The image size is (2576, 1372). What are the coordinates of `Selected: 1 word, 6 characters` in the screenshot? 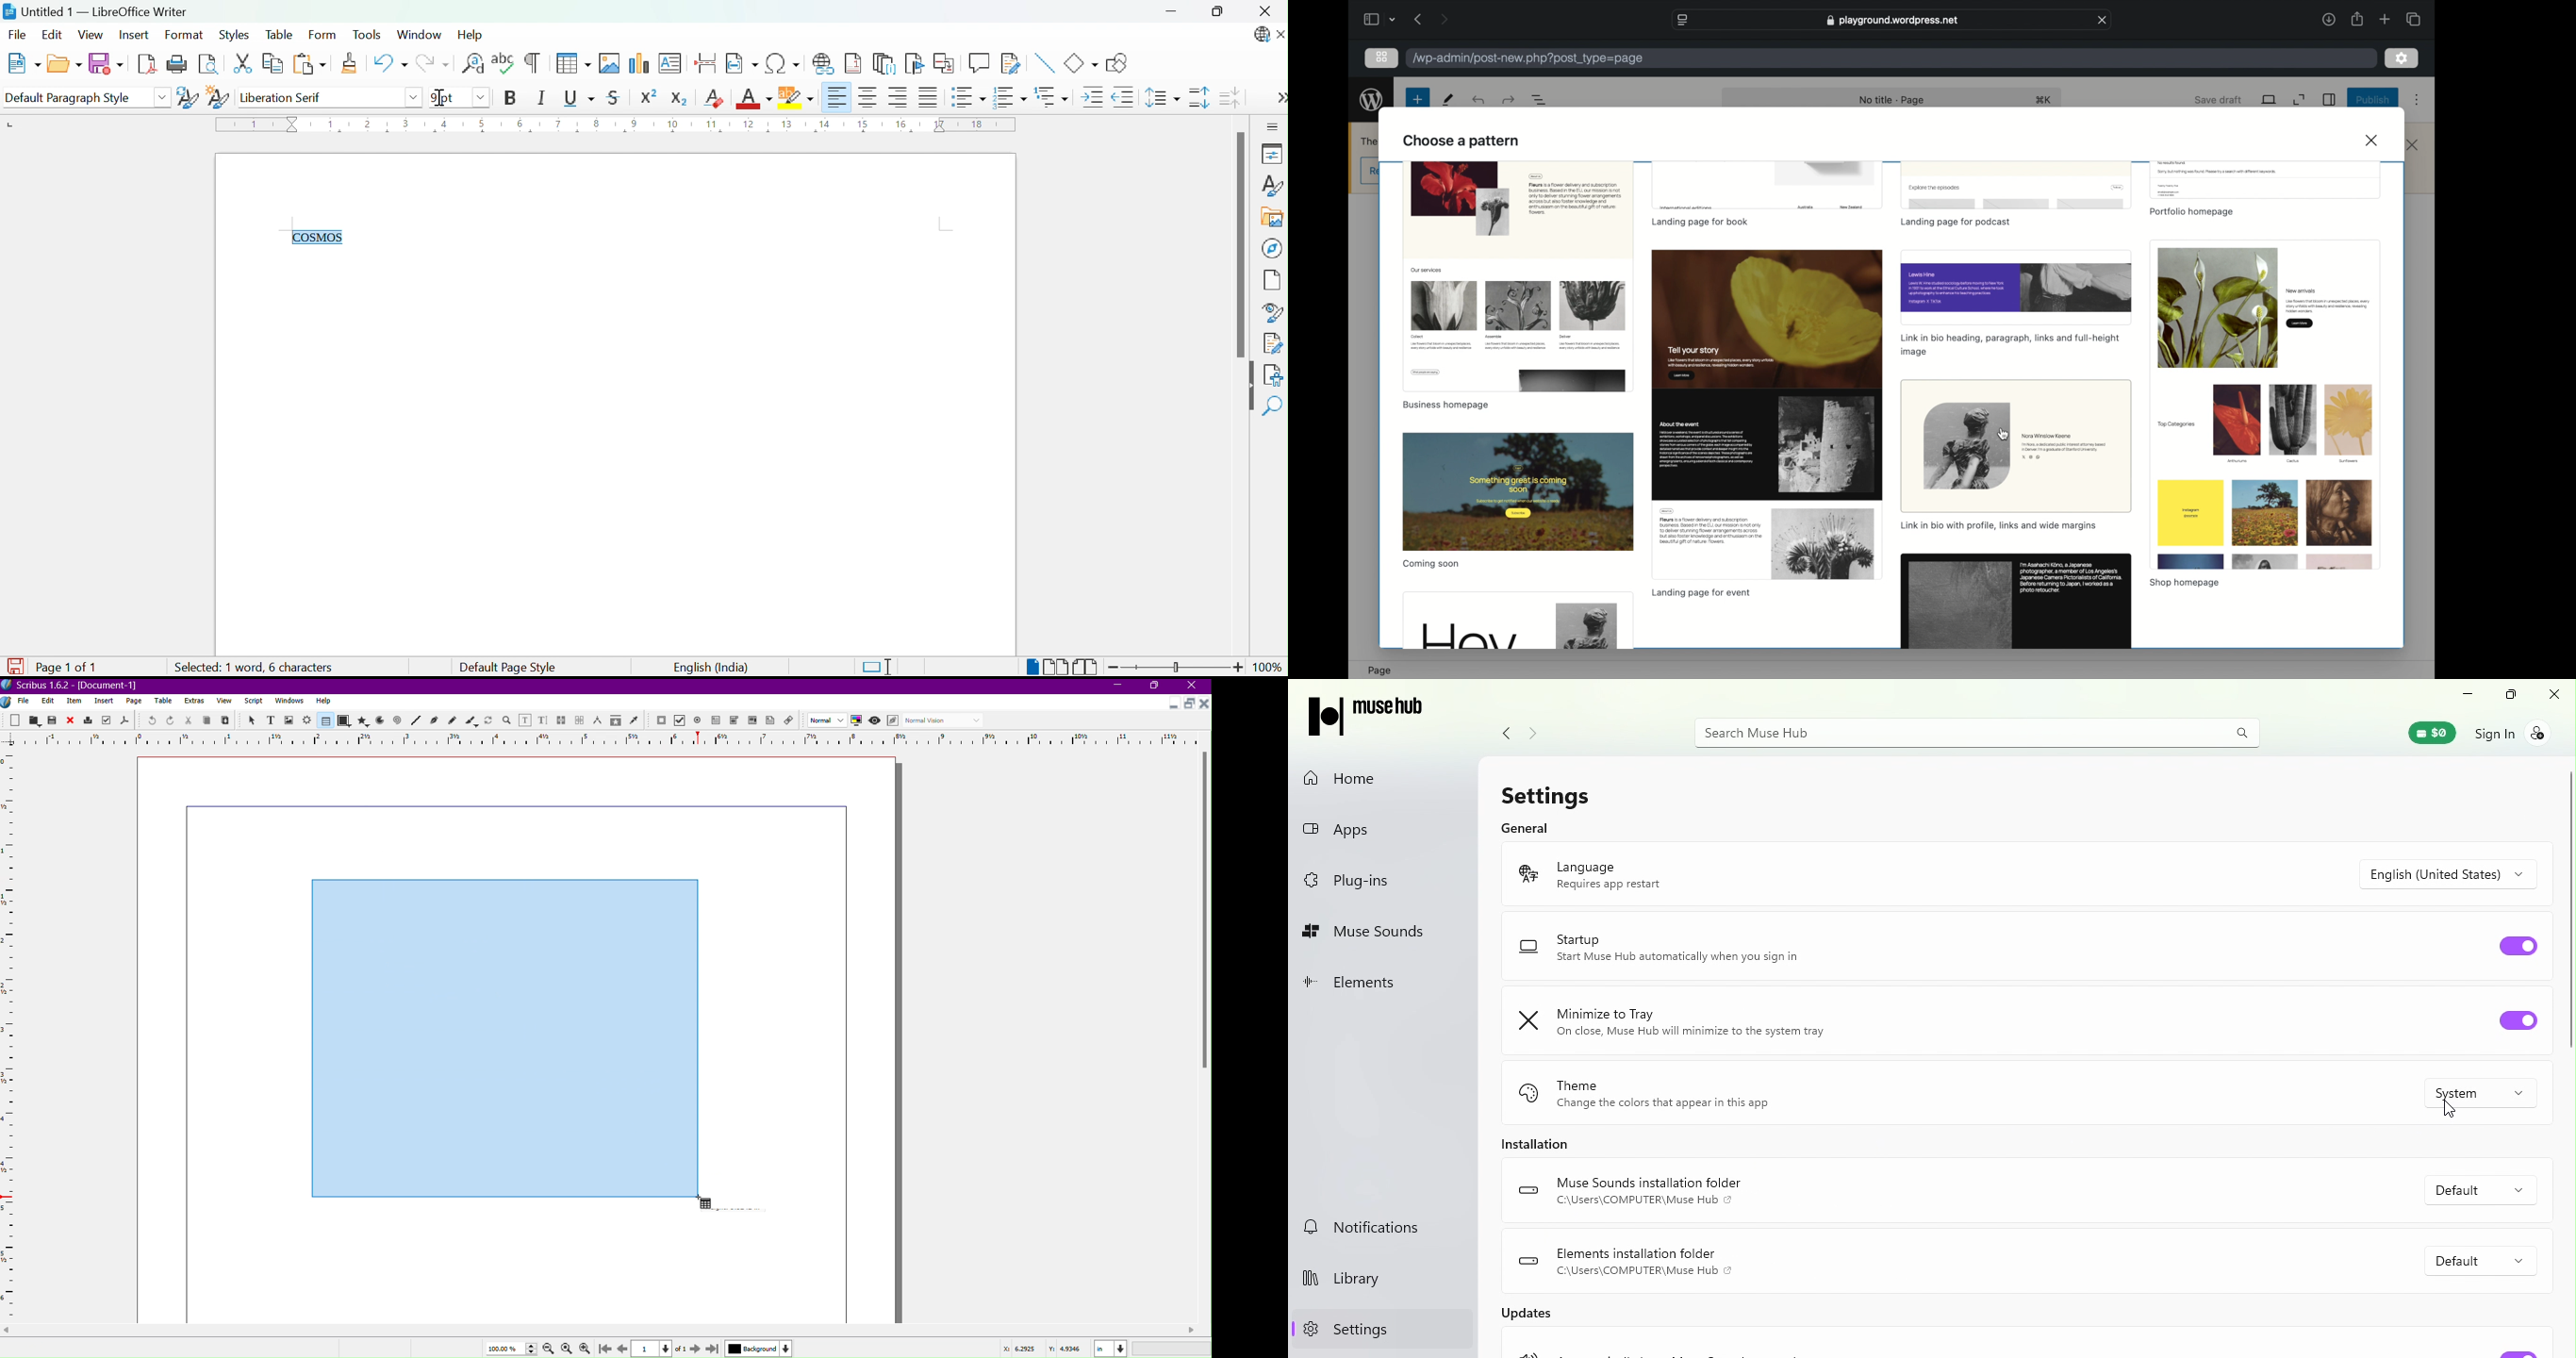 It's located at (250, 668).